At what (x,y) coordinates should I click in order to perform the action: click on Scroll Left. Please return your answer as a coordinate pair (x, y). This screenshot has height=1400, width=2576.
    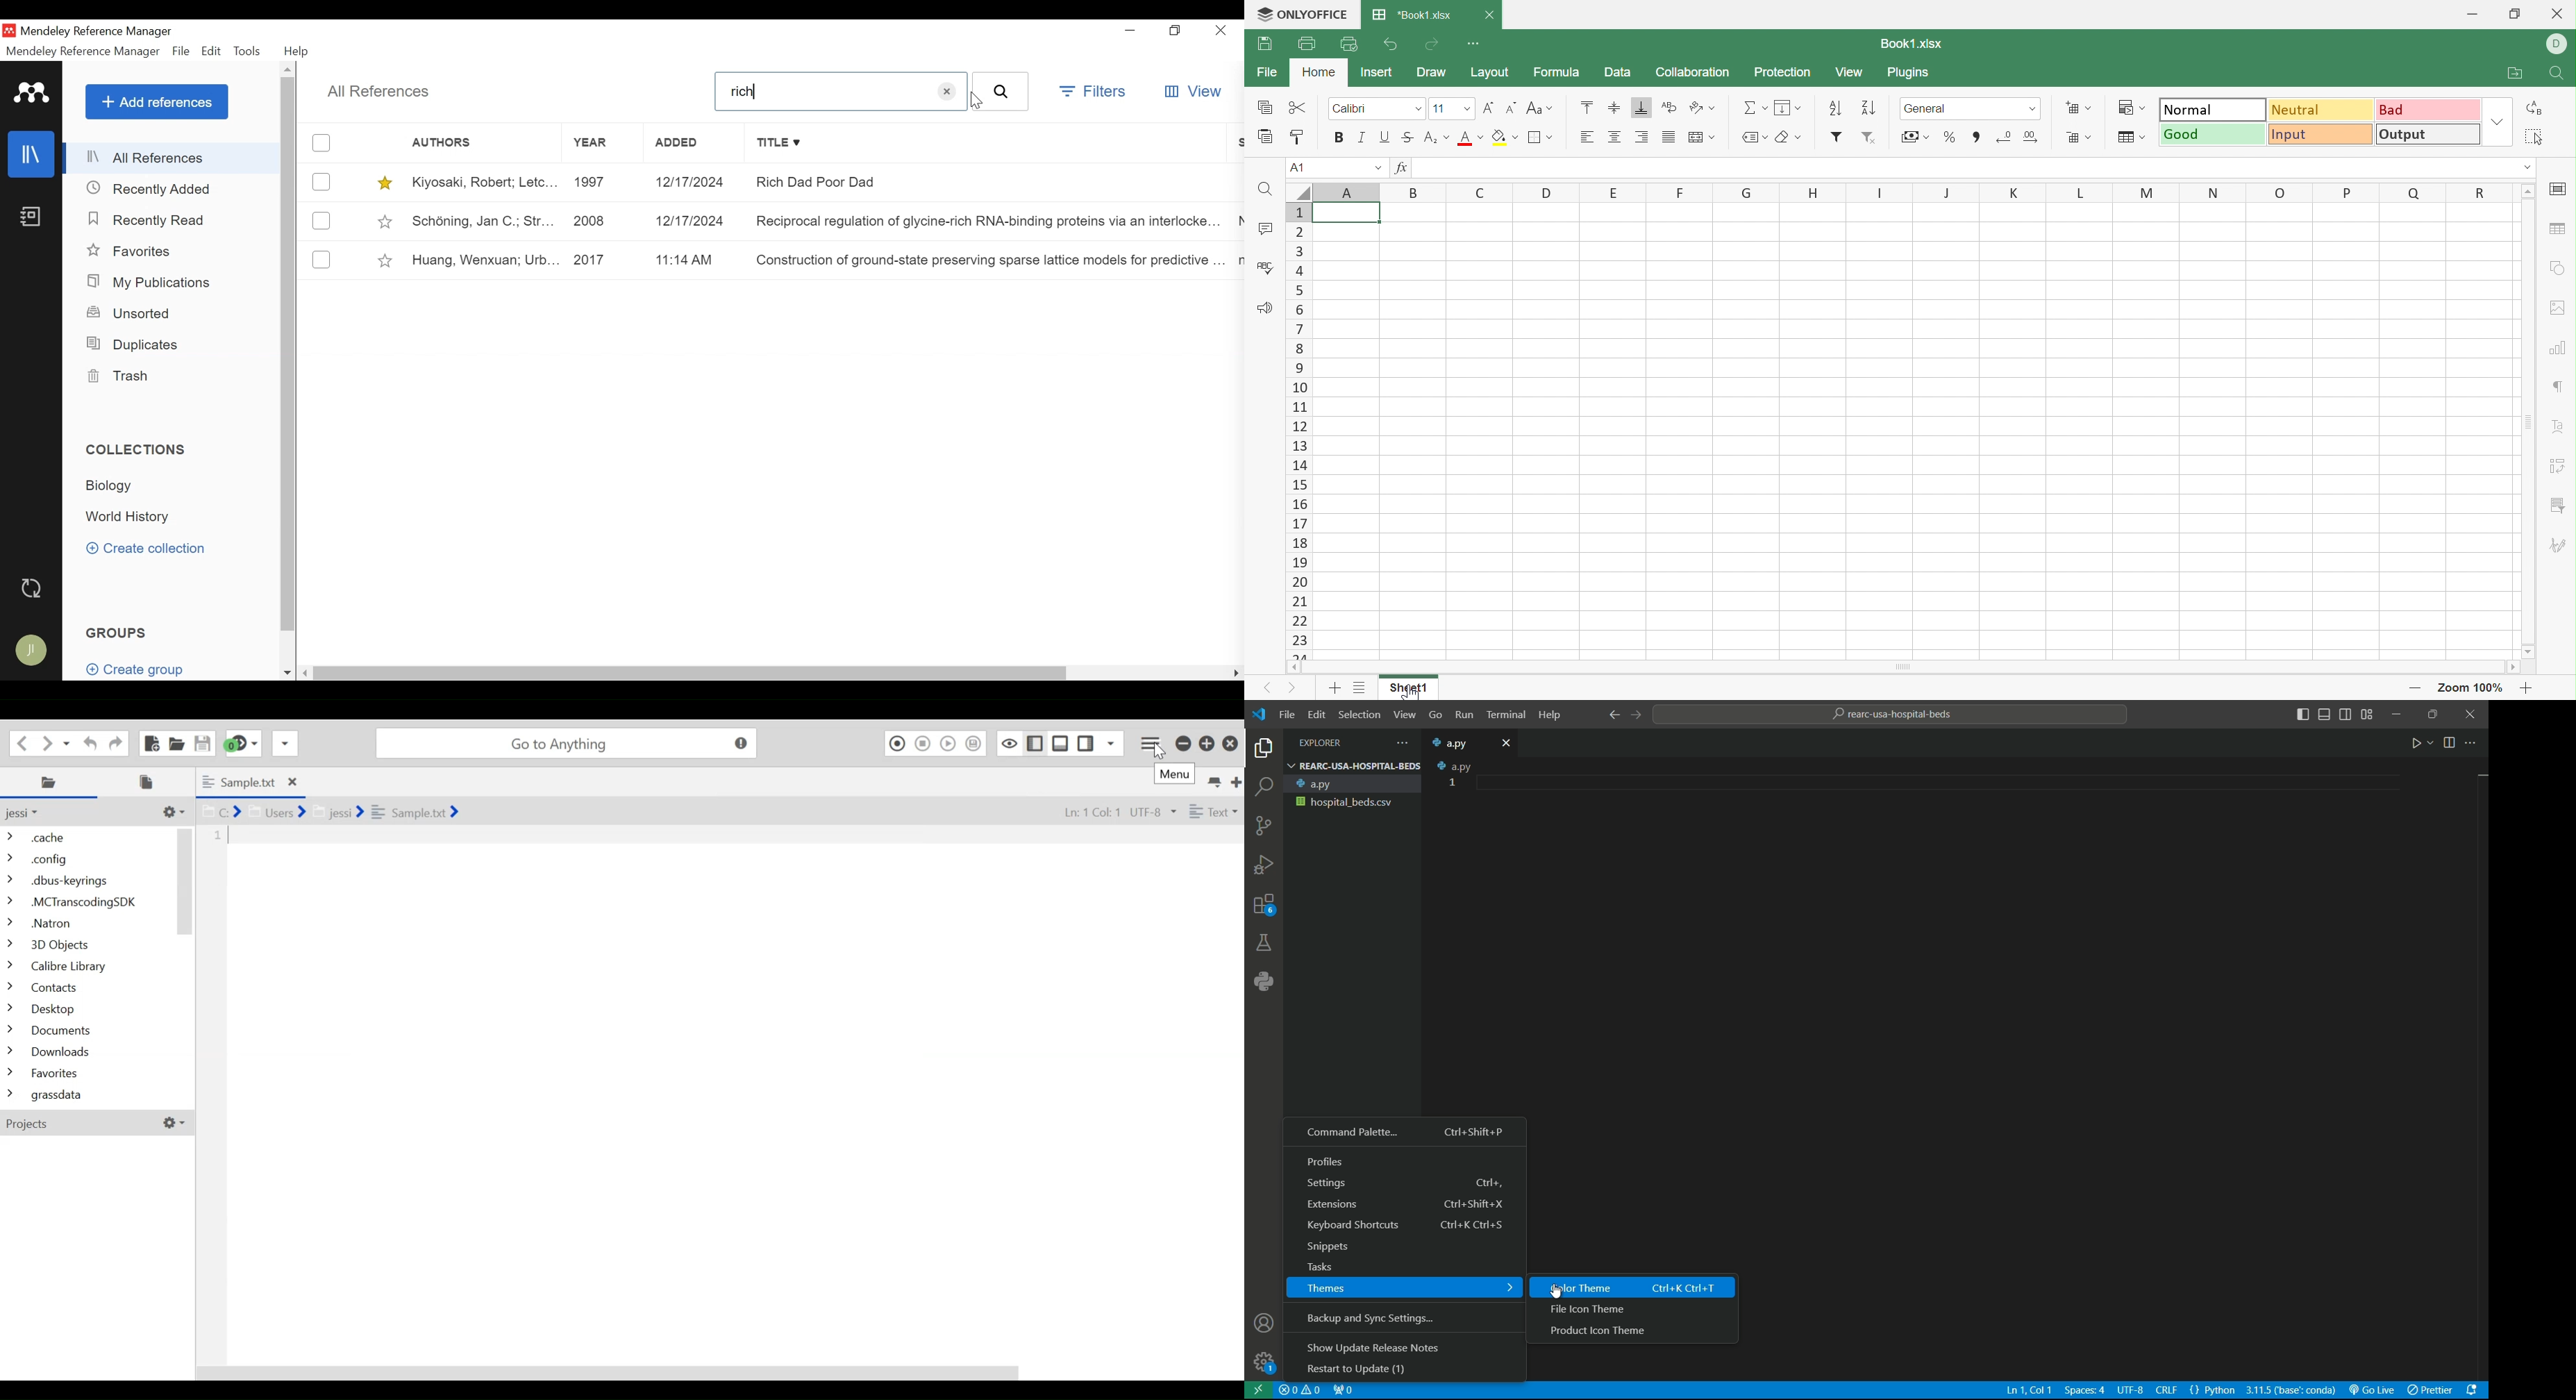
    Looking at the image, I should click on (1294, 667).